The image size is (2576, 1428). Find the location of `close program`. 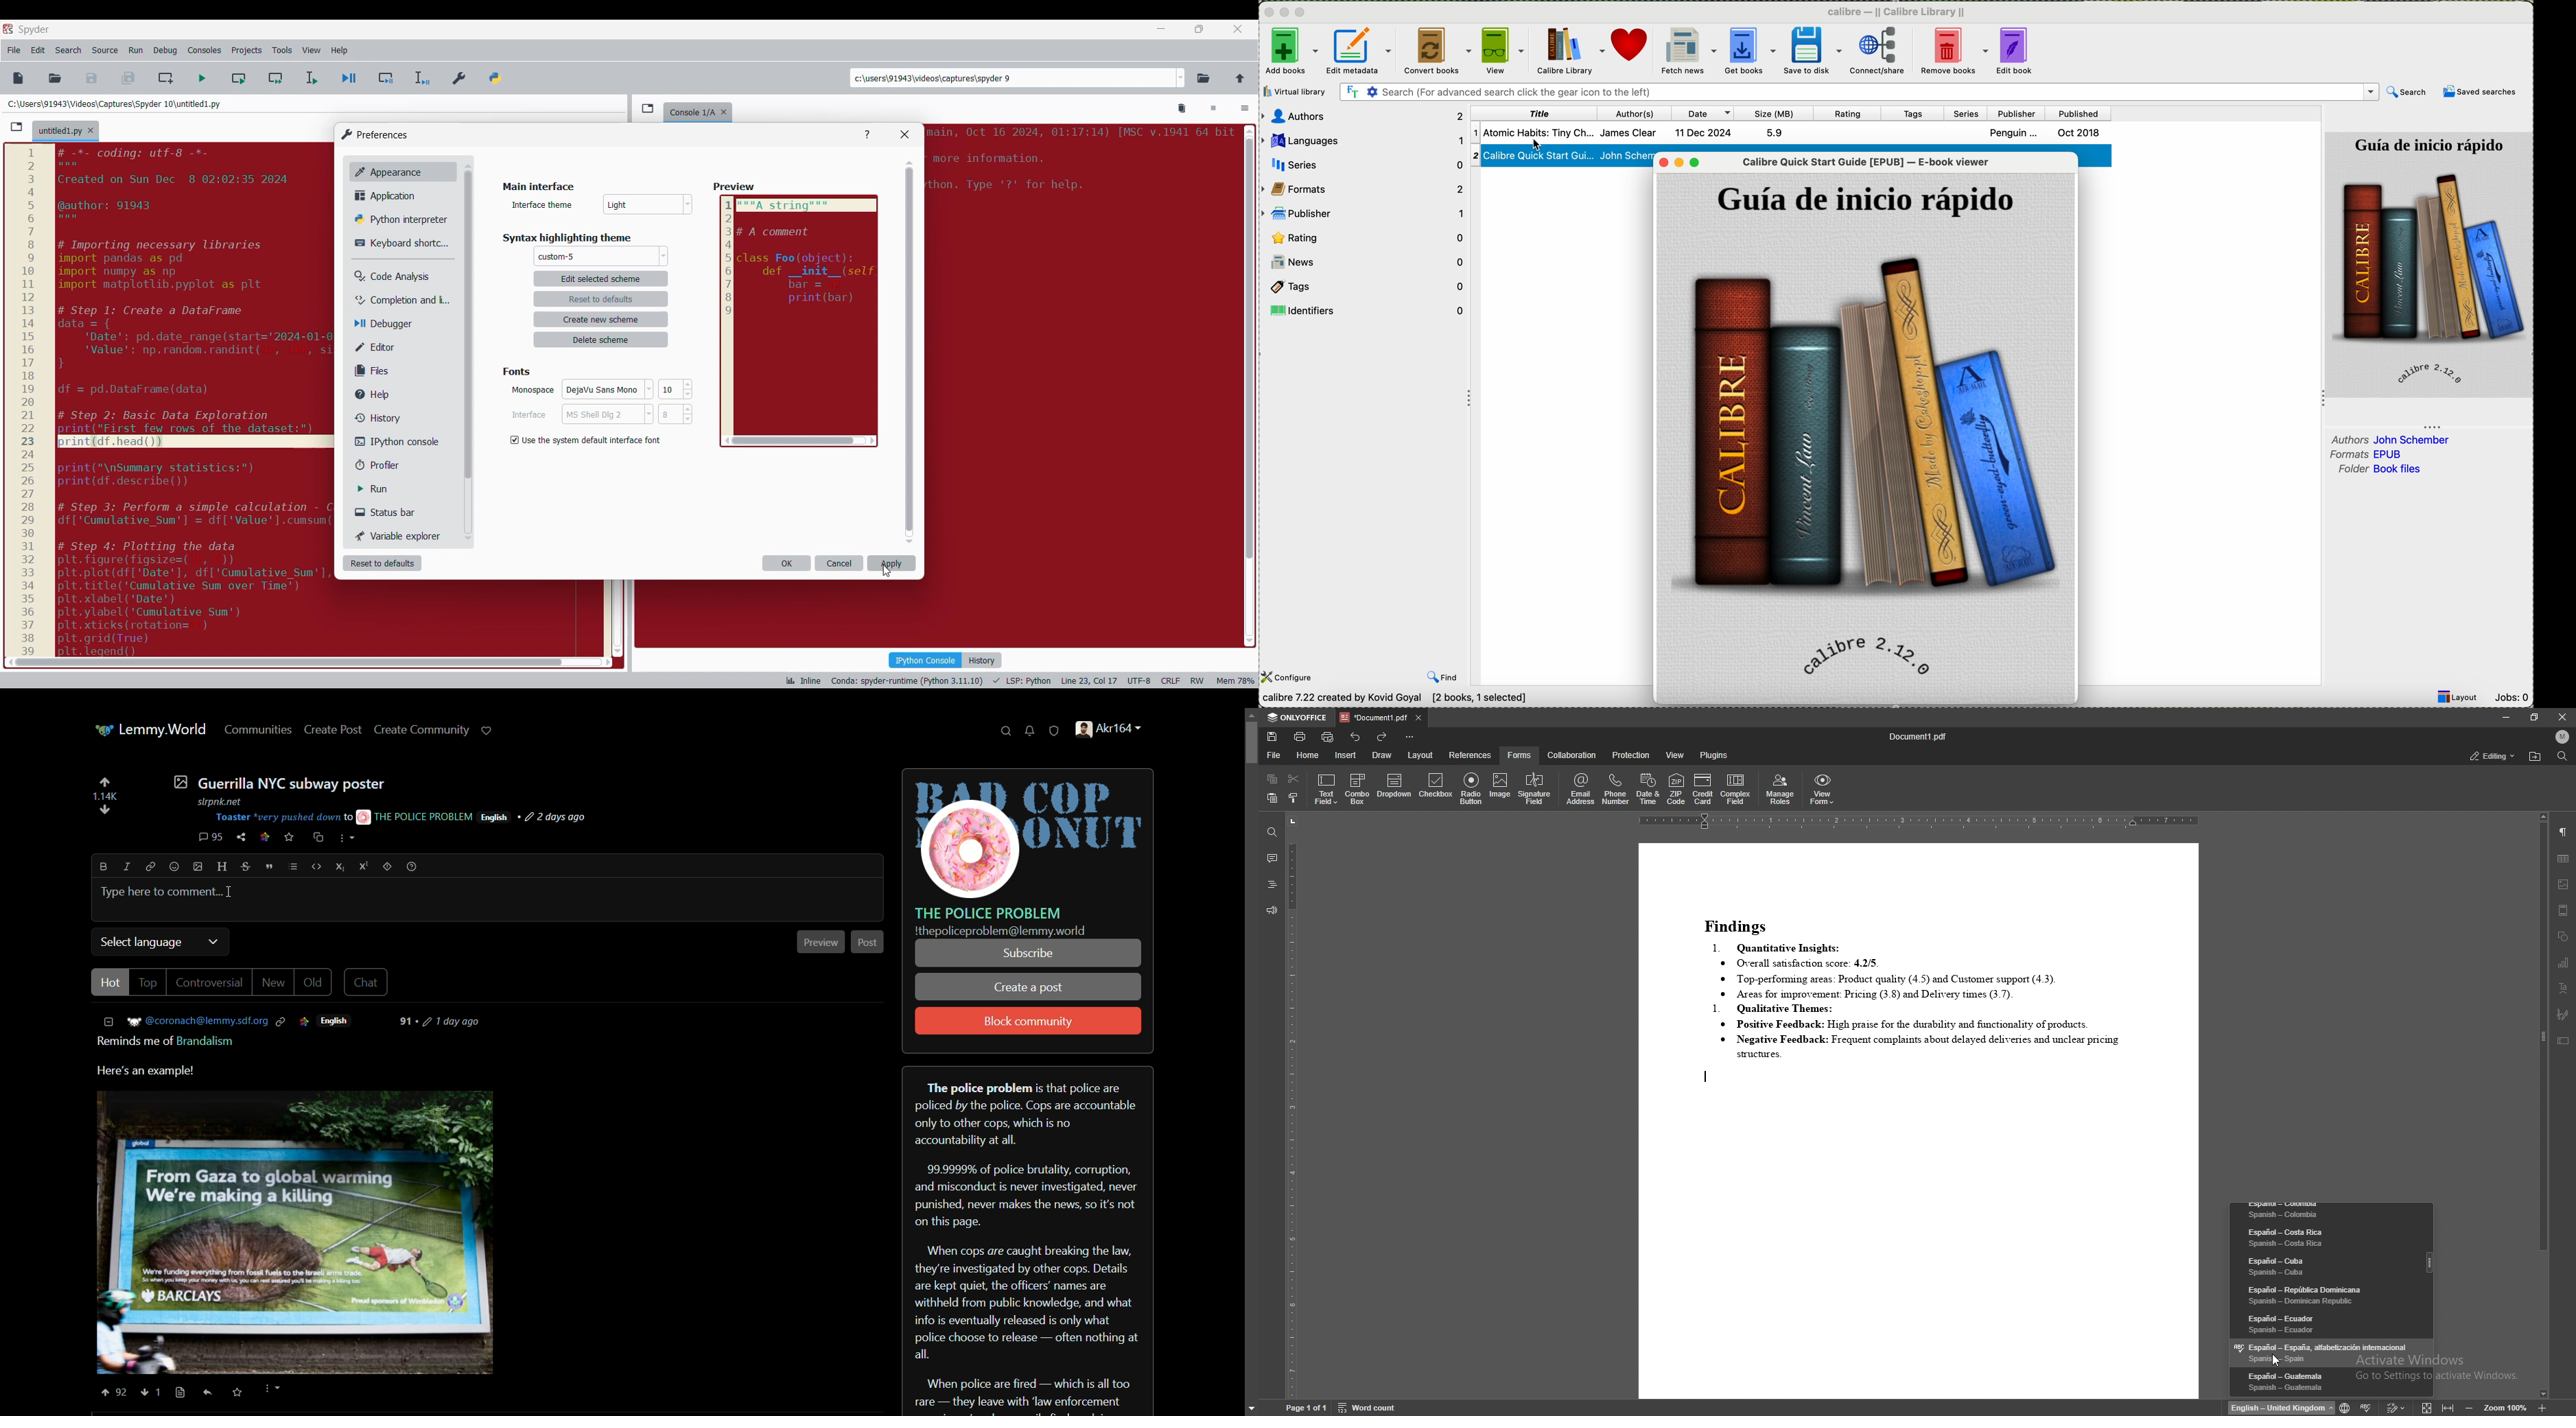

close program is located at coordinates (1266, 11).